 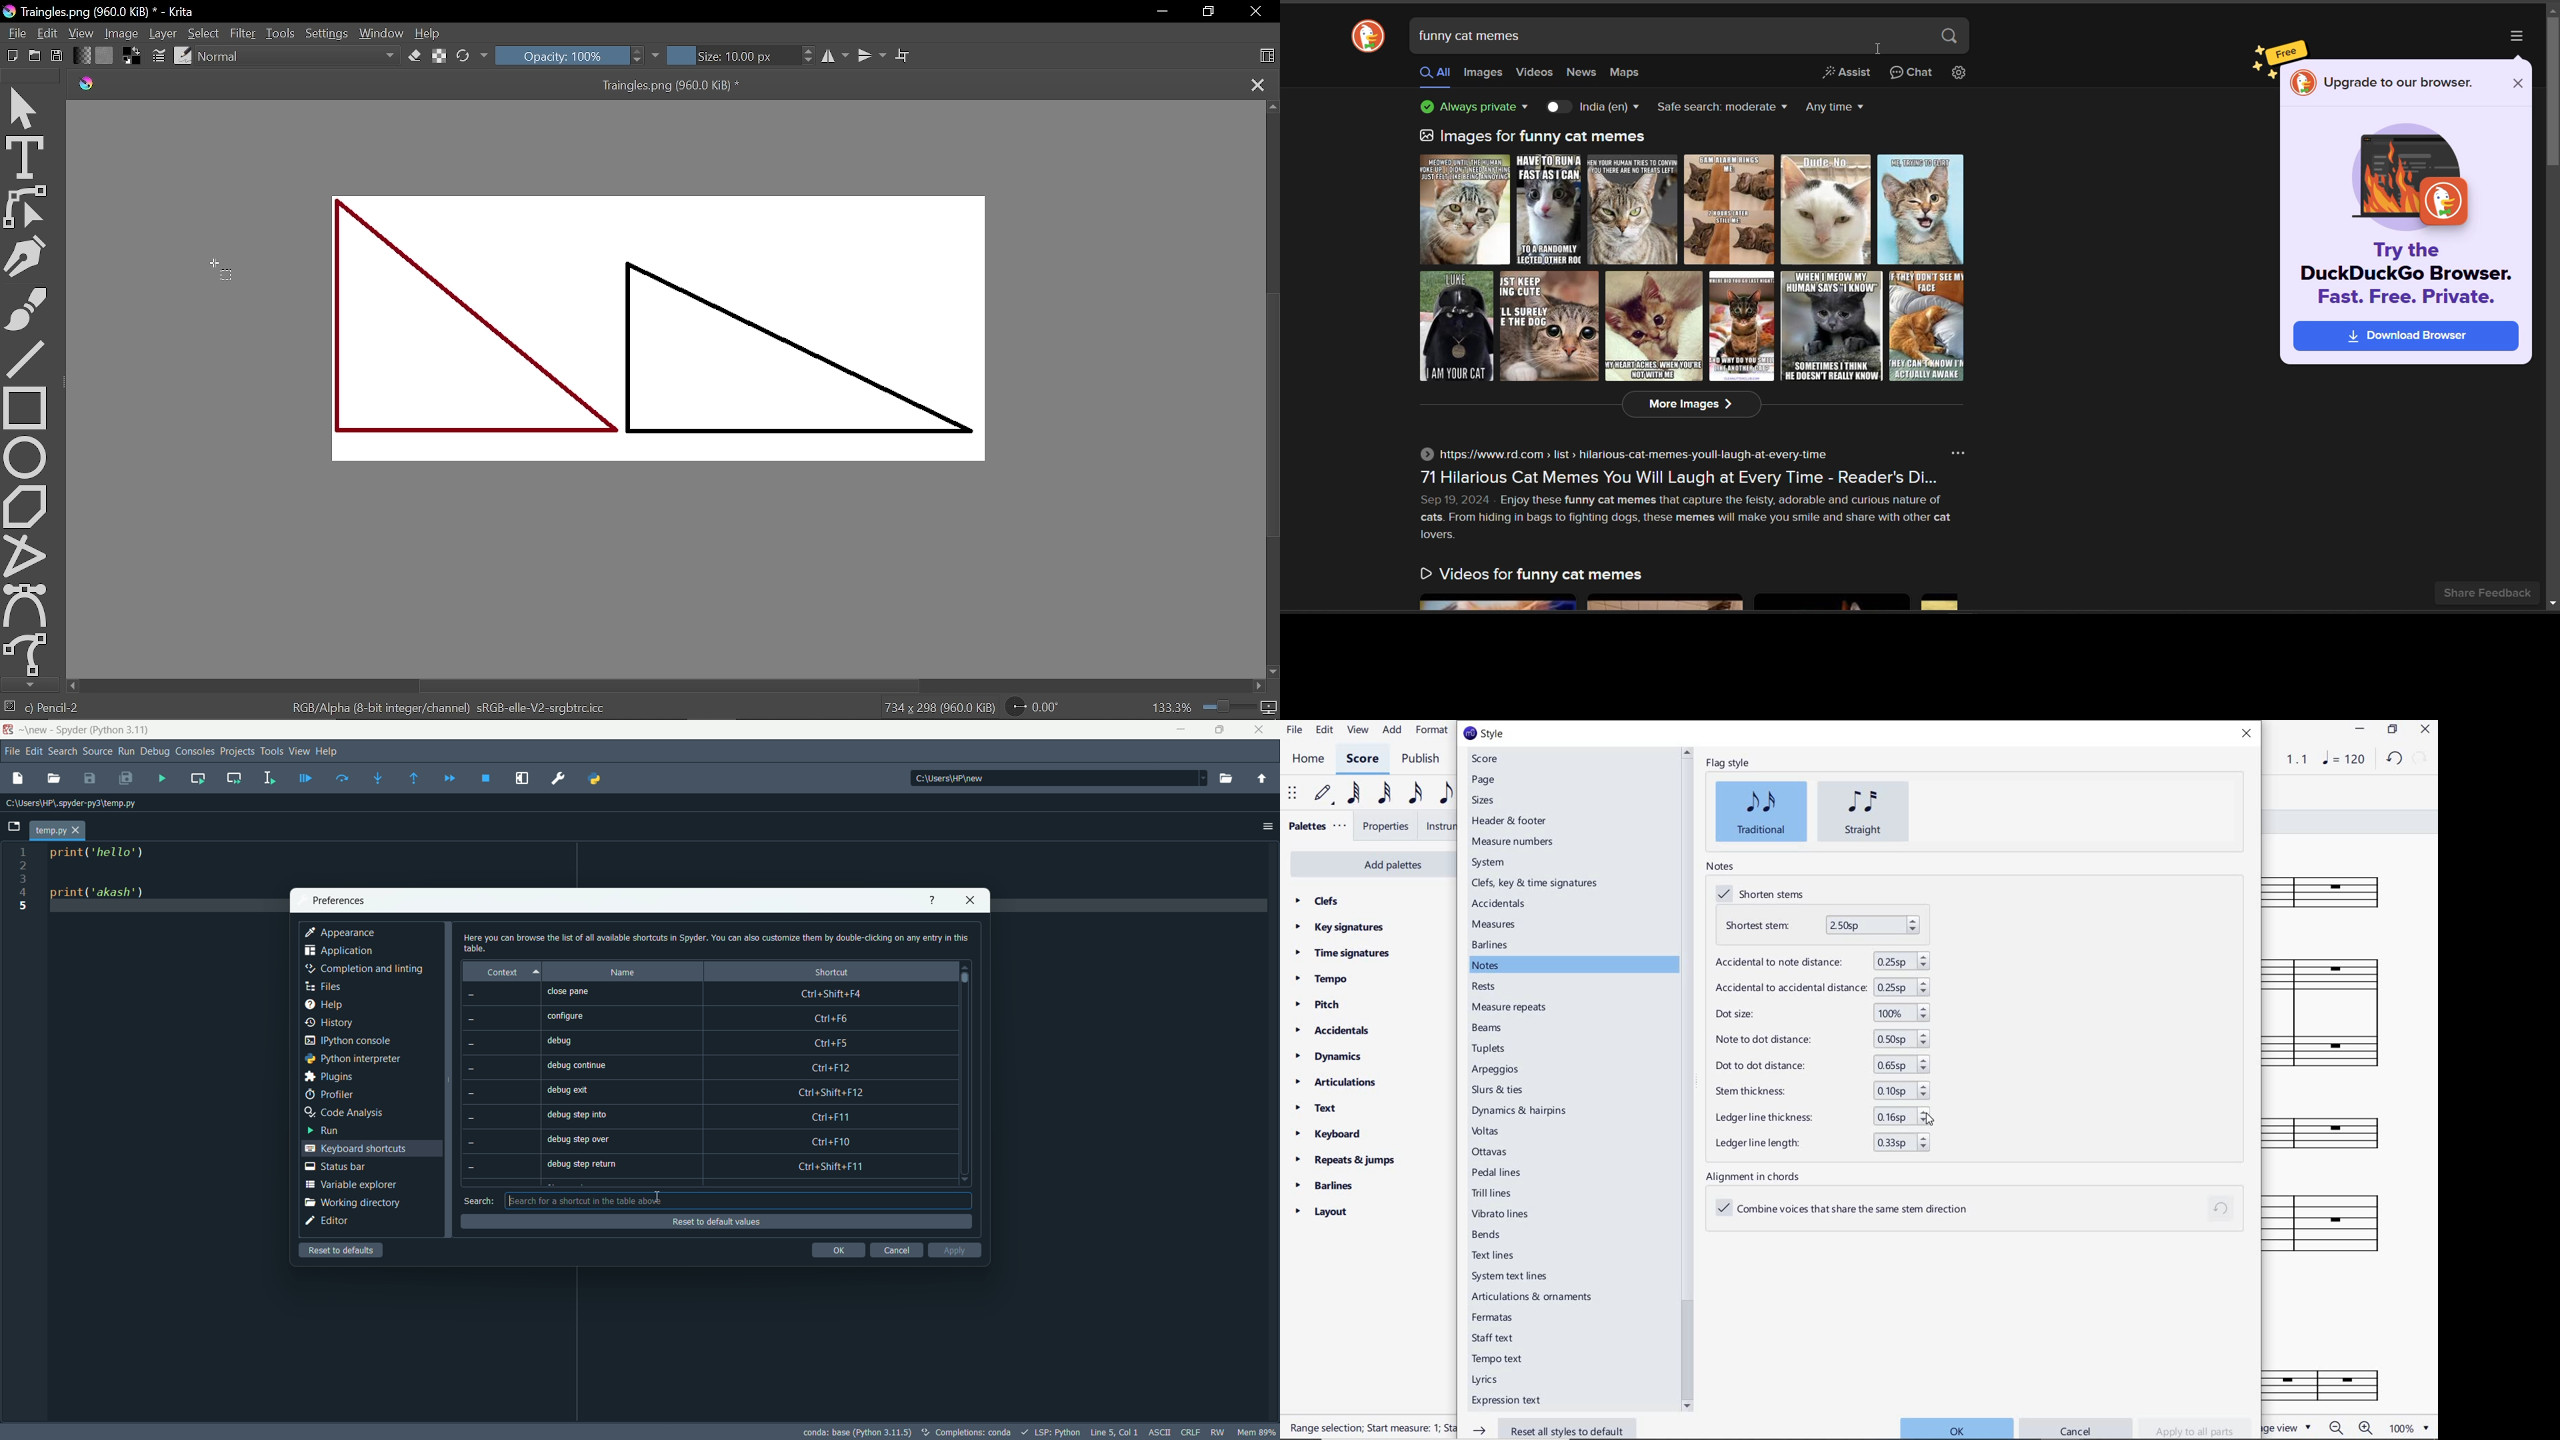 I want to click on Tools, so click(x=281, y=34).